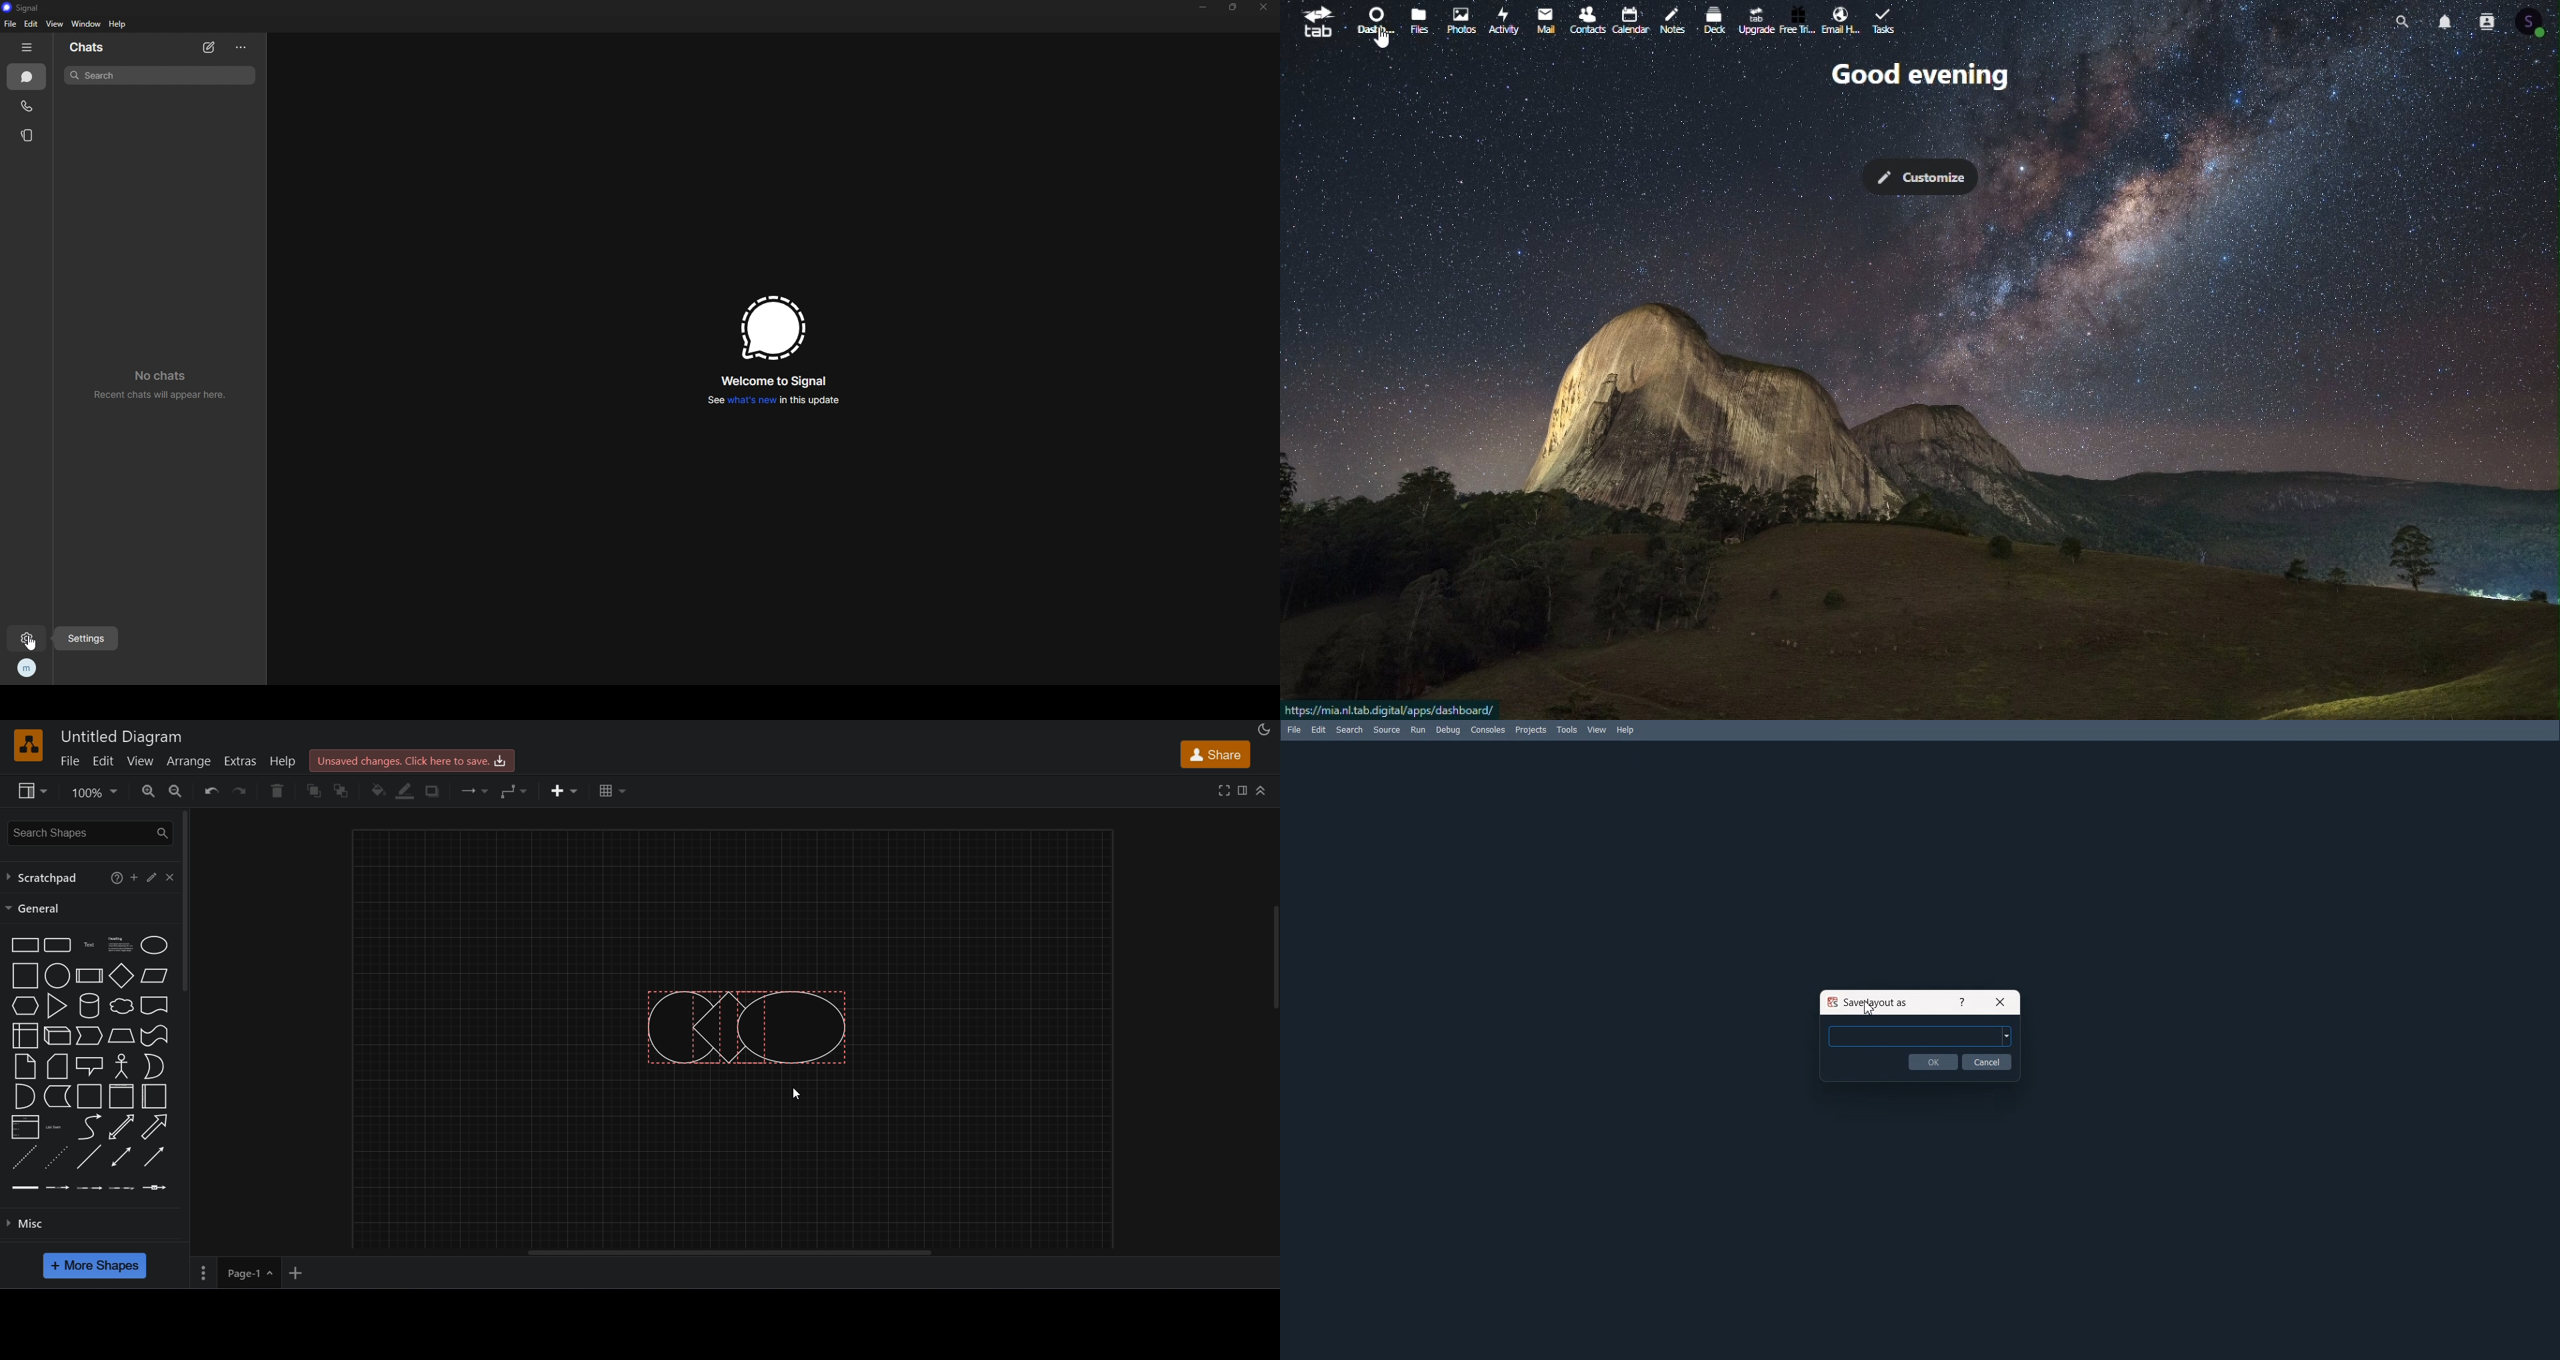  What do you see at coordinates (93, 794) in the screenshot?
I see `zoom` at bounding box center [93, 794].